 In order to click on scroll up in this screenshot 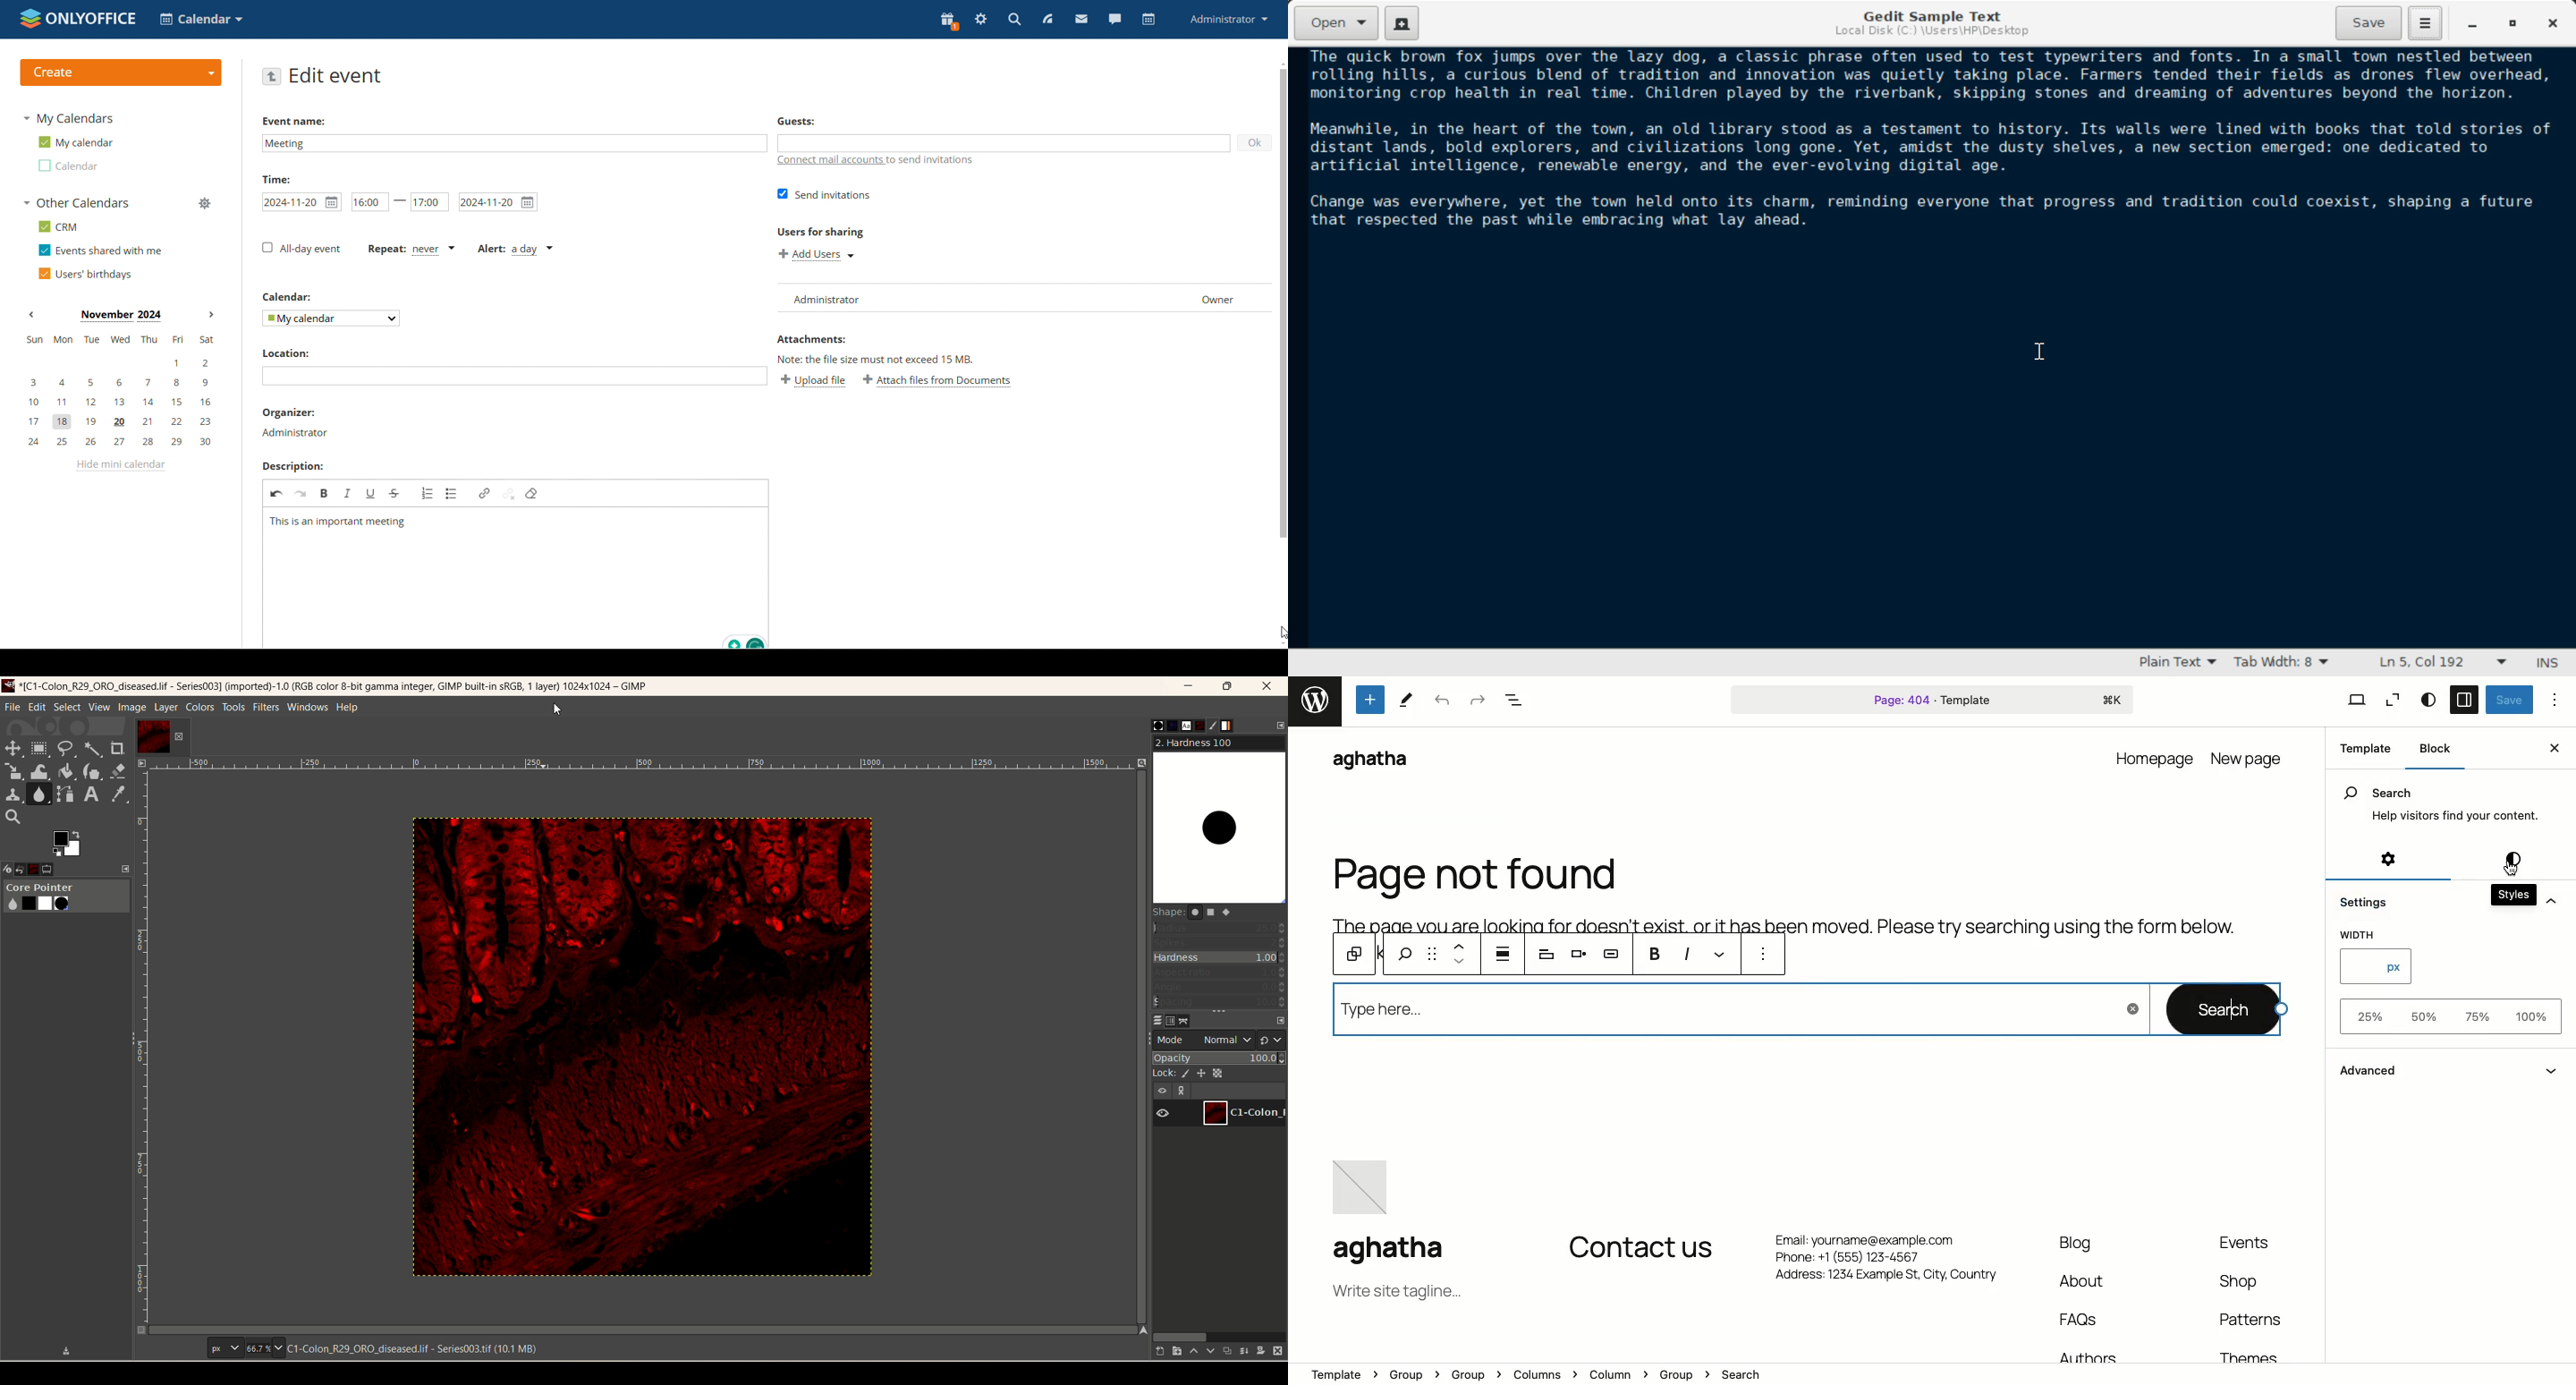, I will do `click(1280, 62)`.